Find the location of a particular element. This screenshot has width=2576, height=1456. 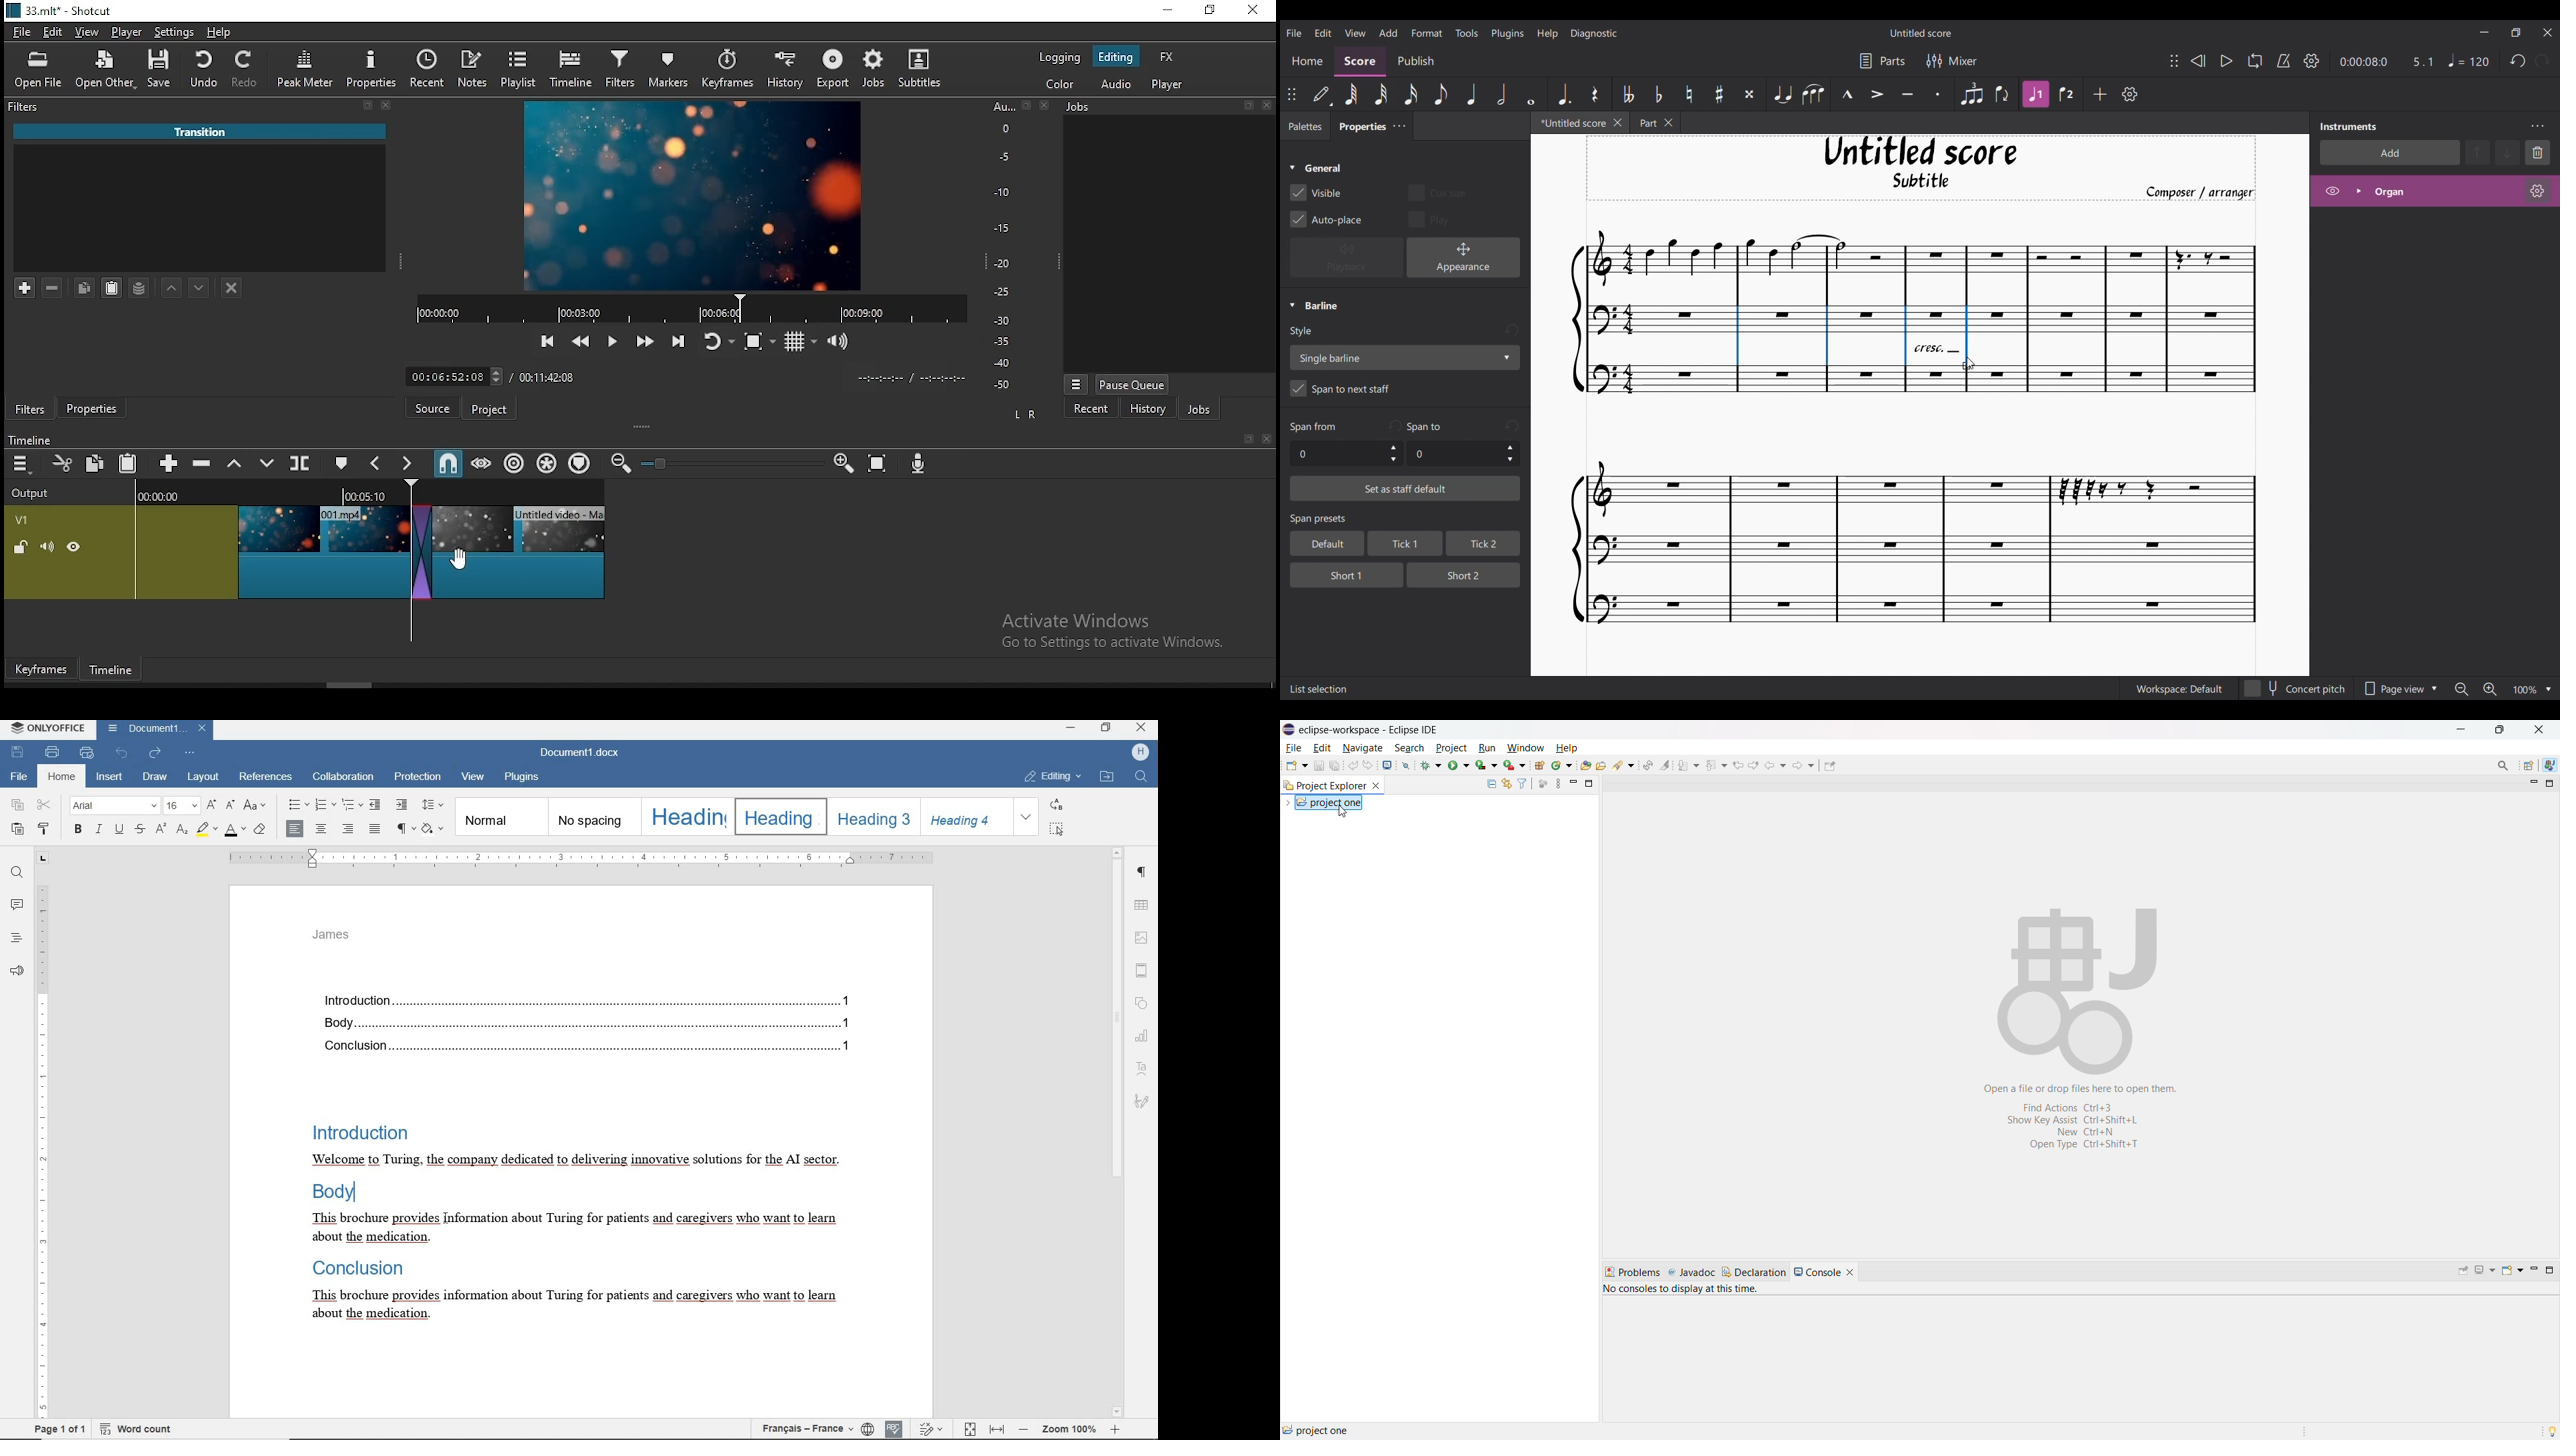

PLUGINS is located at coordinates (526, 778).